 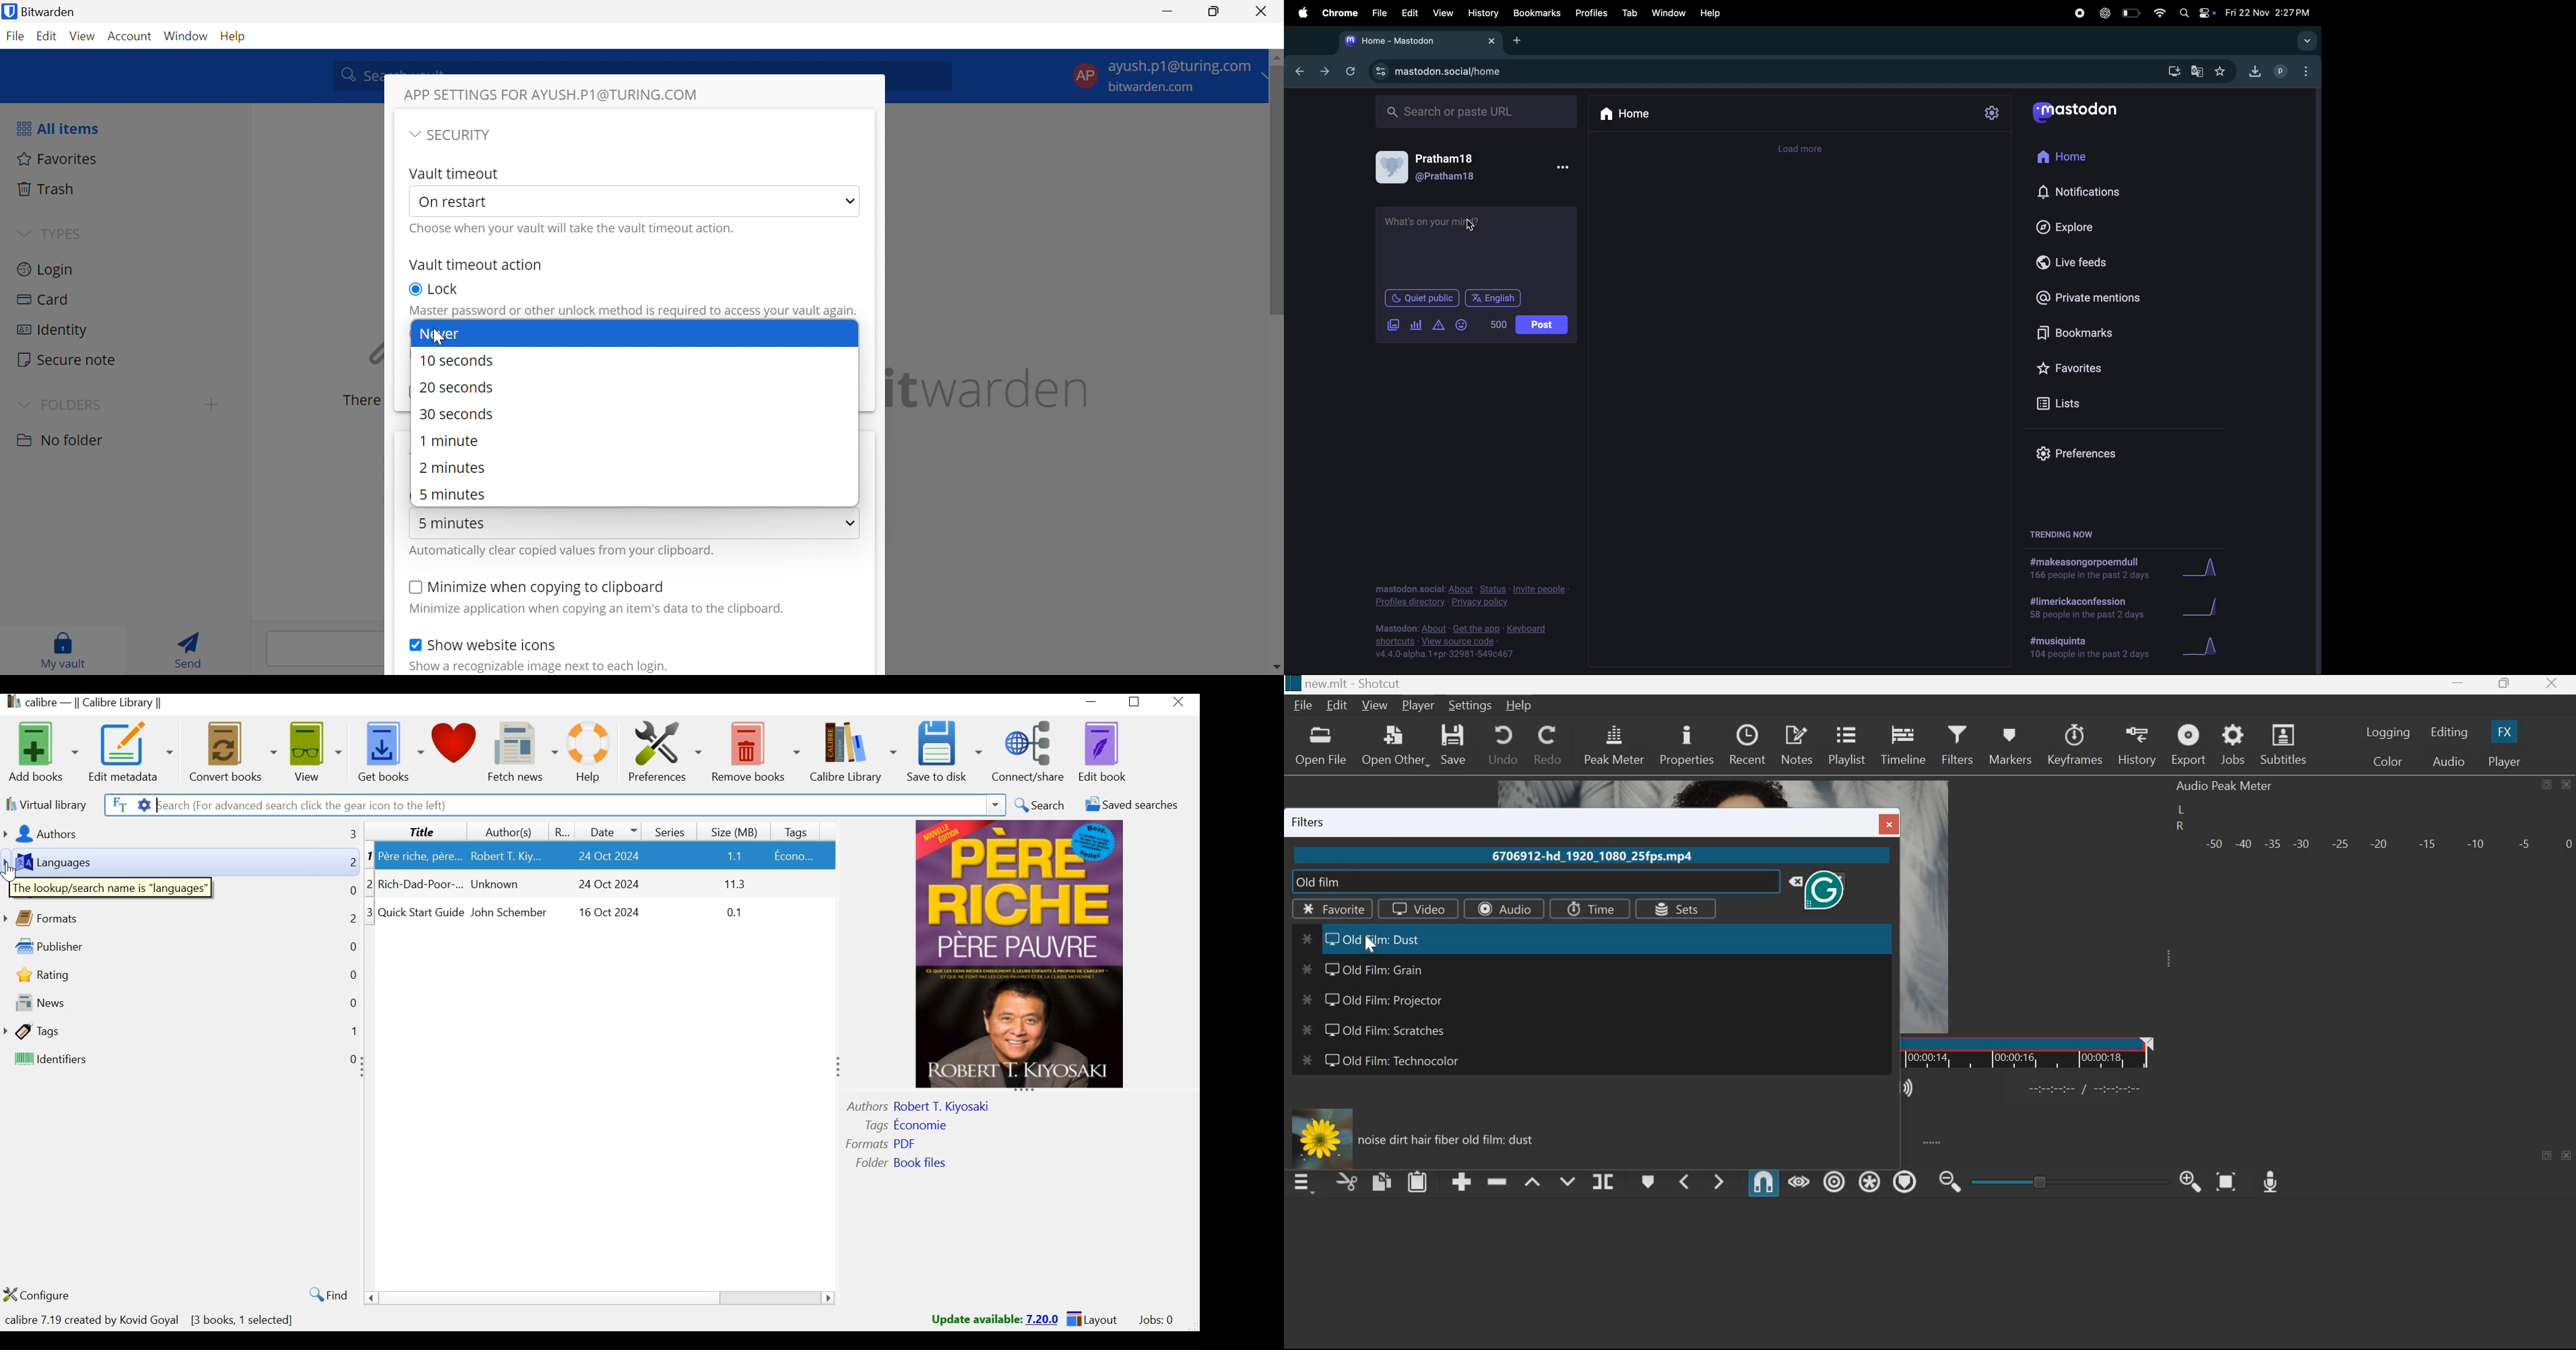 What do you see at coordinates (1092, 1320) in the screenshot?
I see `Layout` at bounding box center [1092, 1320].